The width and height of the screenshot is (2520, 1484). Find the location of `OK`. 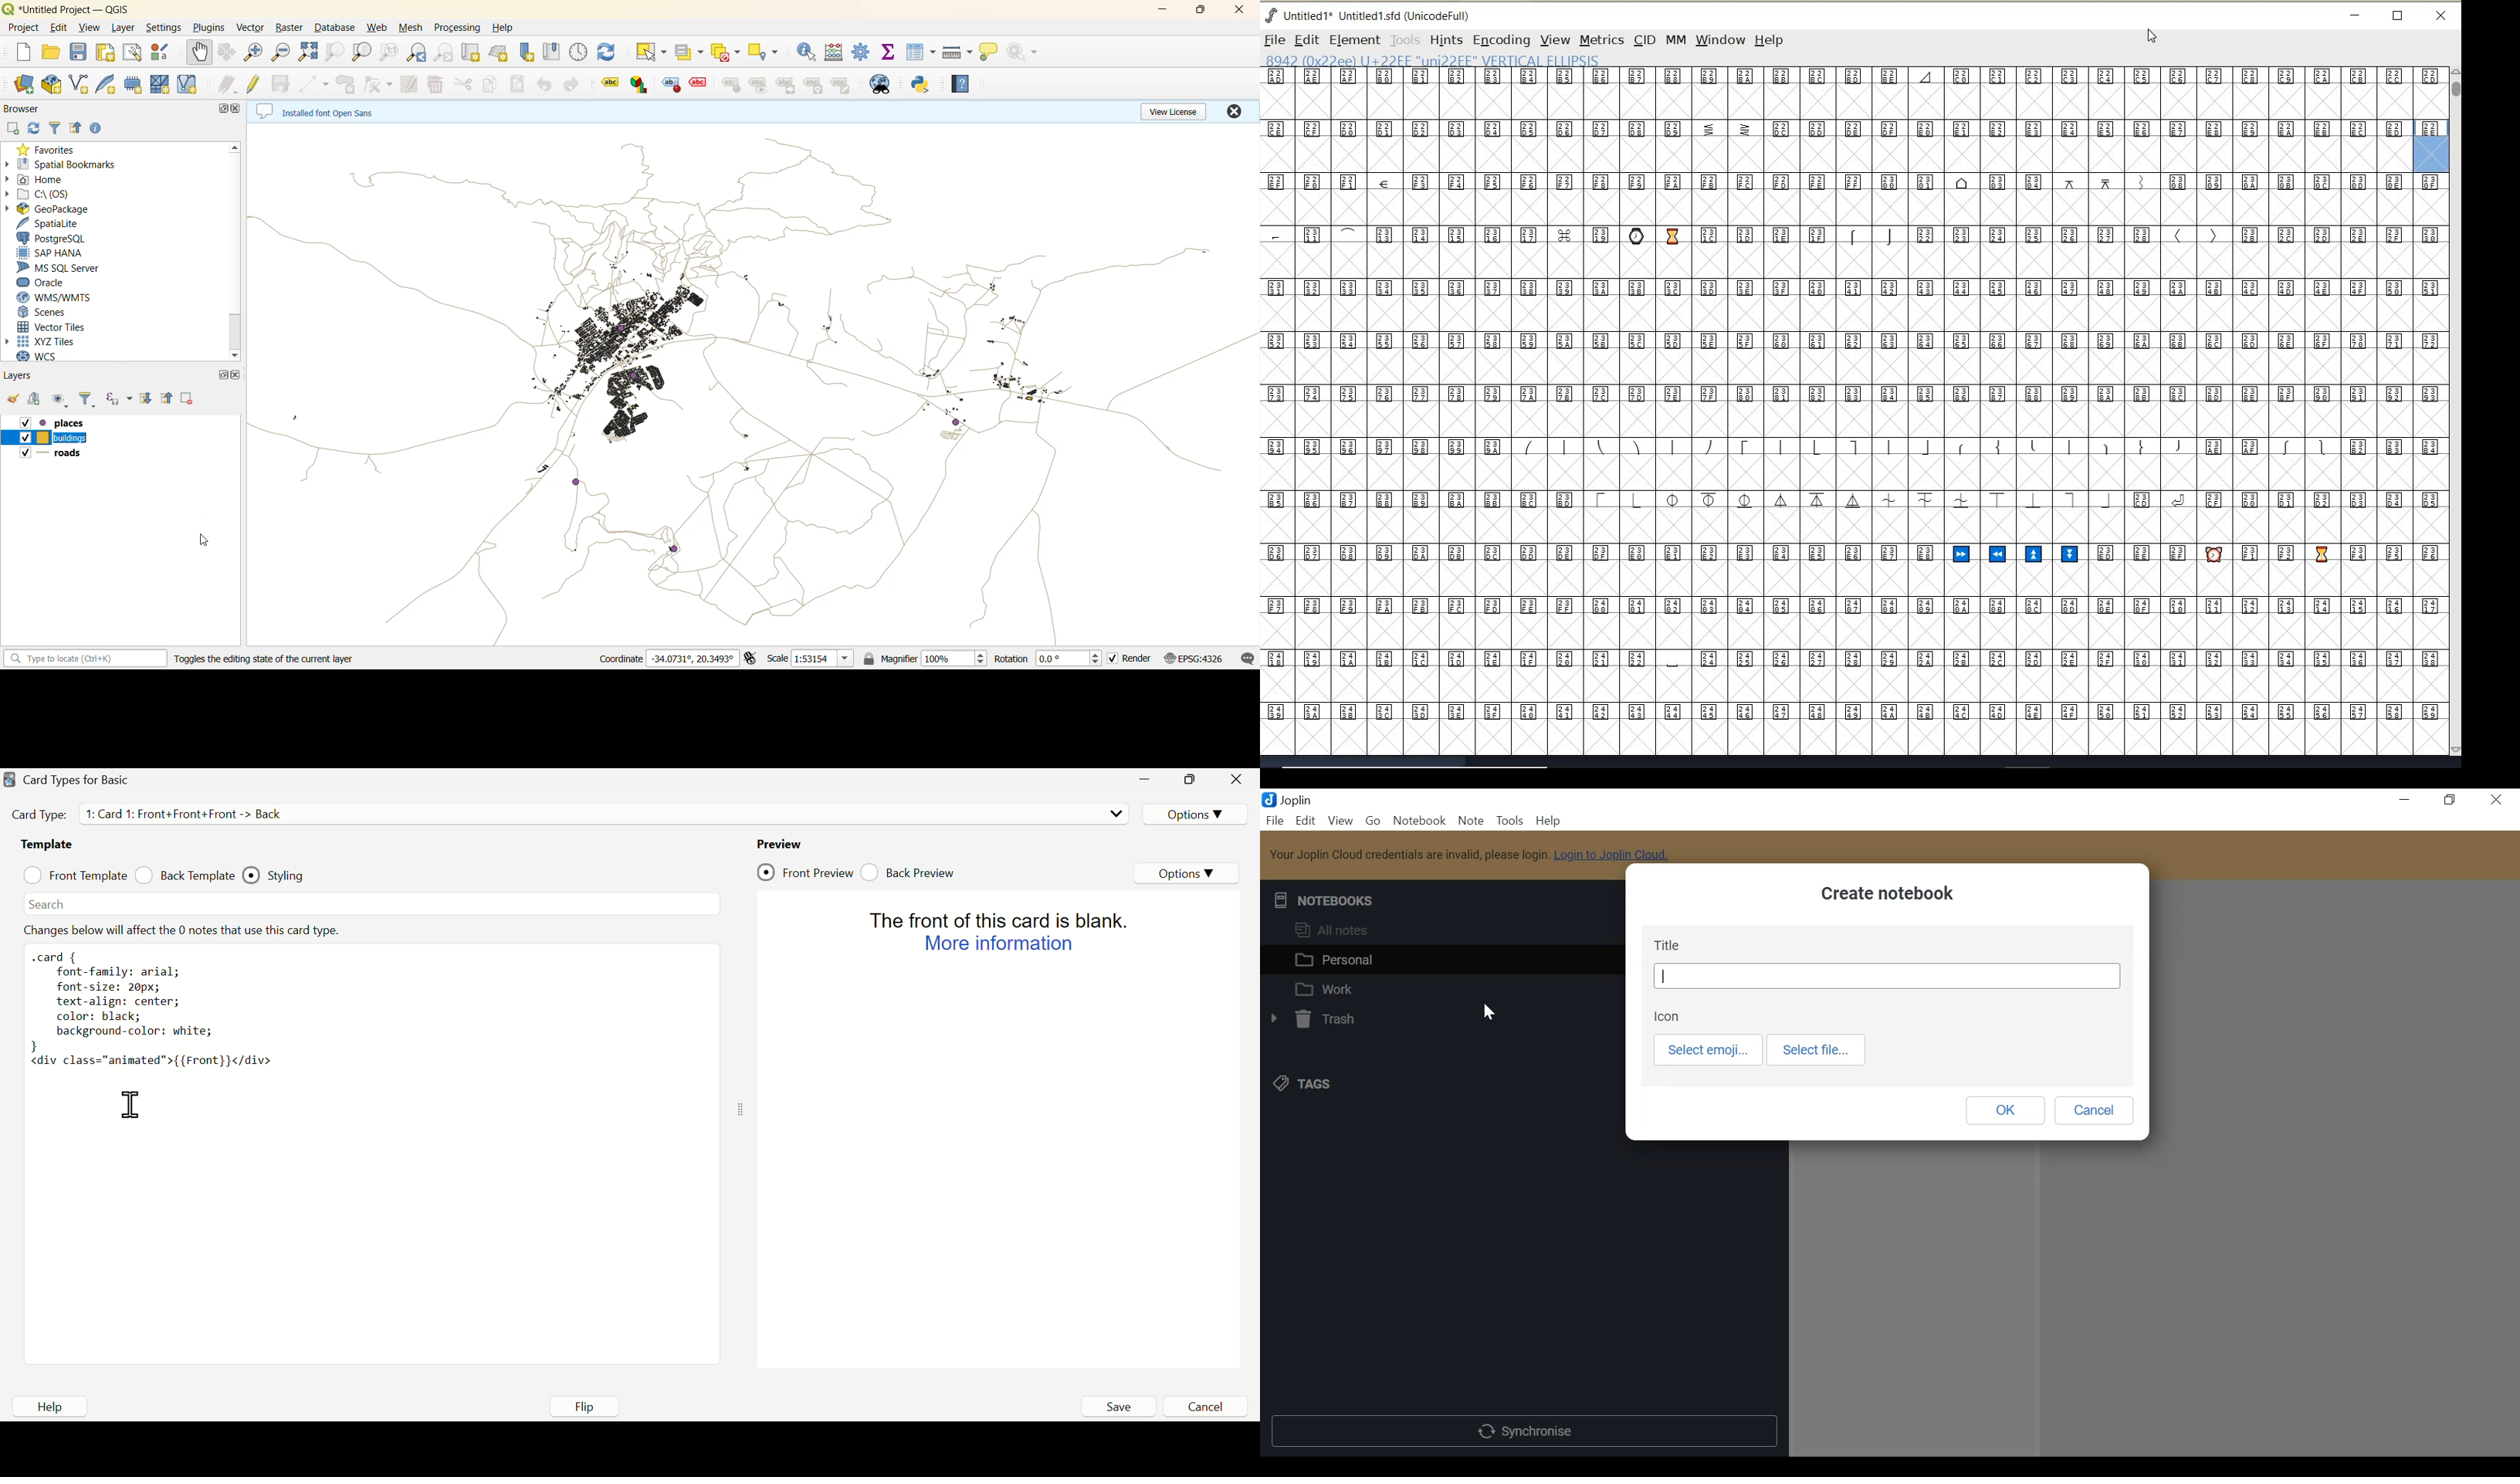

OK is located at coordinates (2004, 1110).